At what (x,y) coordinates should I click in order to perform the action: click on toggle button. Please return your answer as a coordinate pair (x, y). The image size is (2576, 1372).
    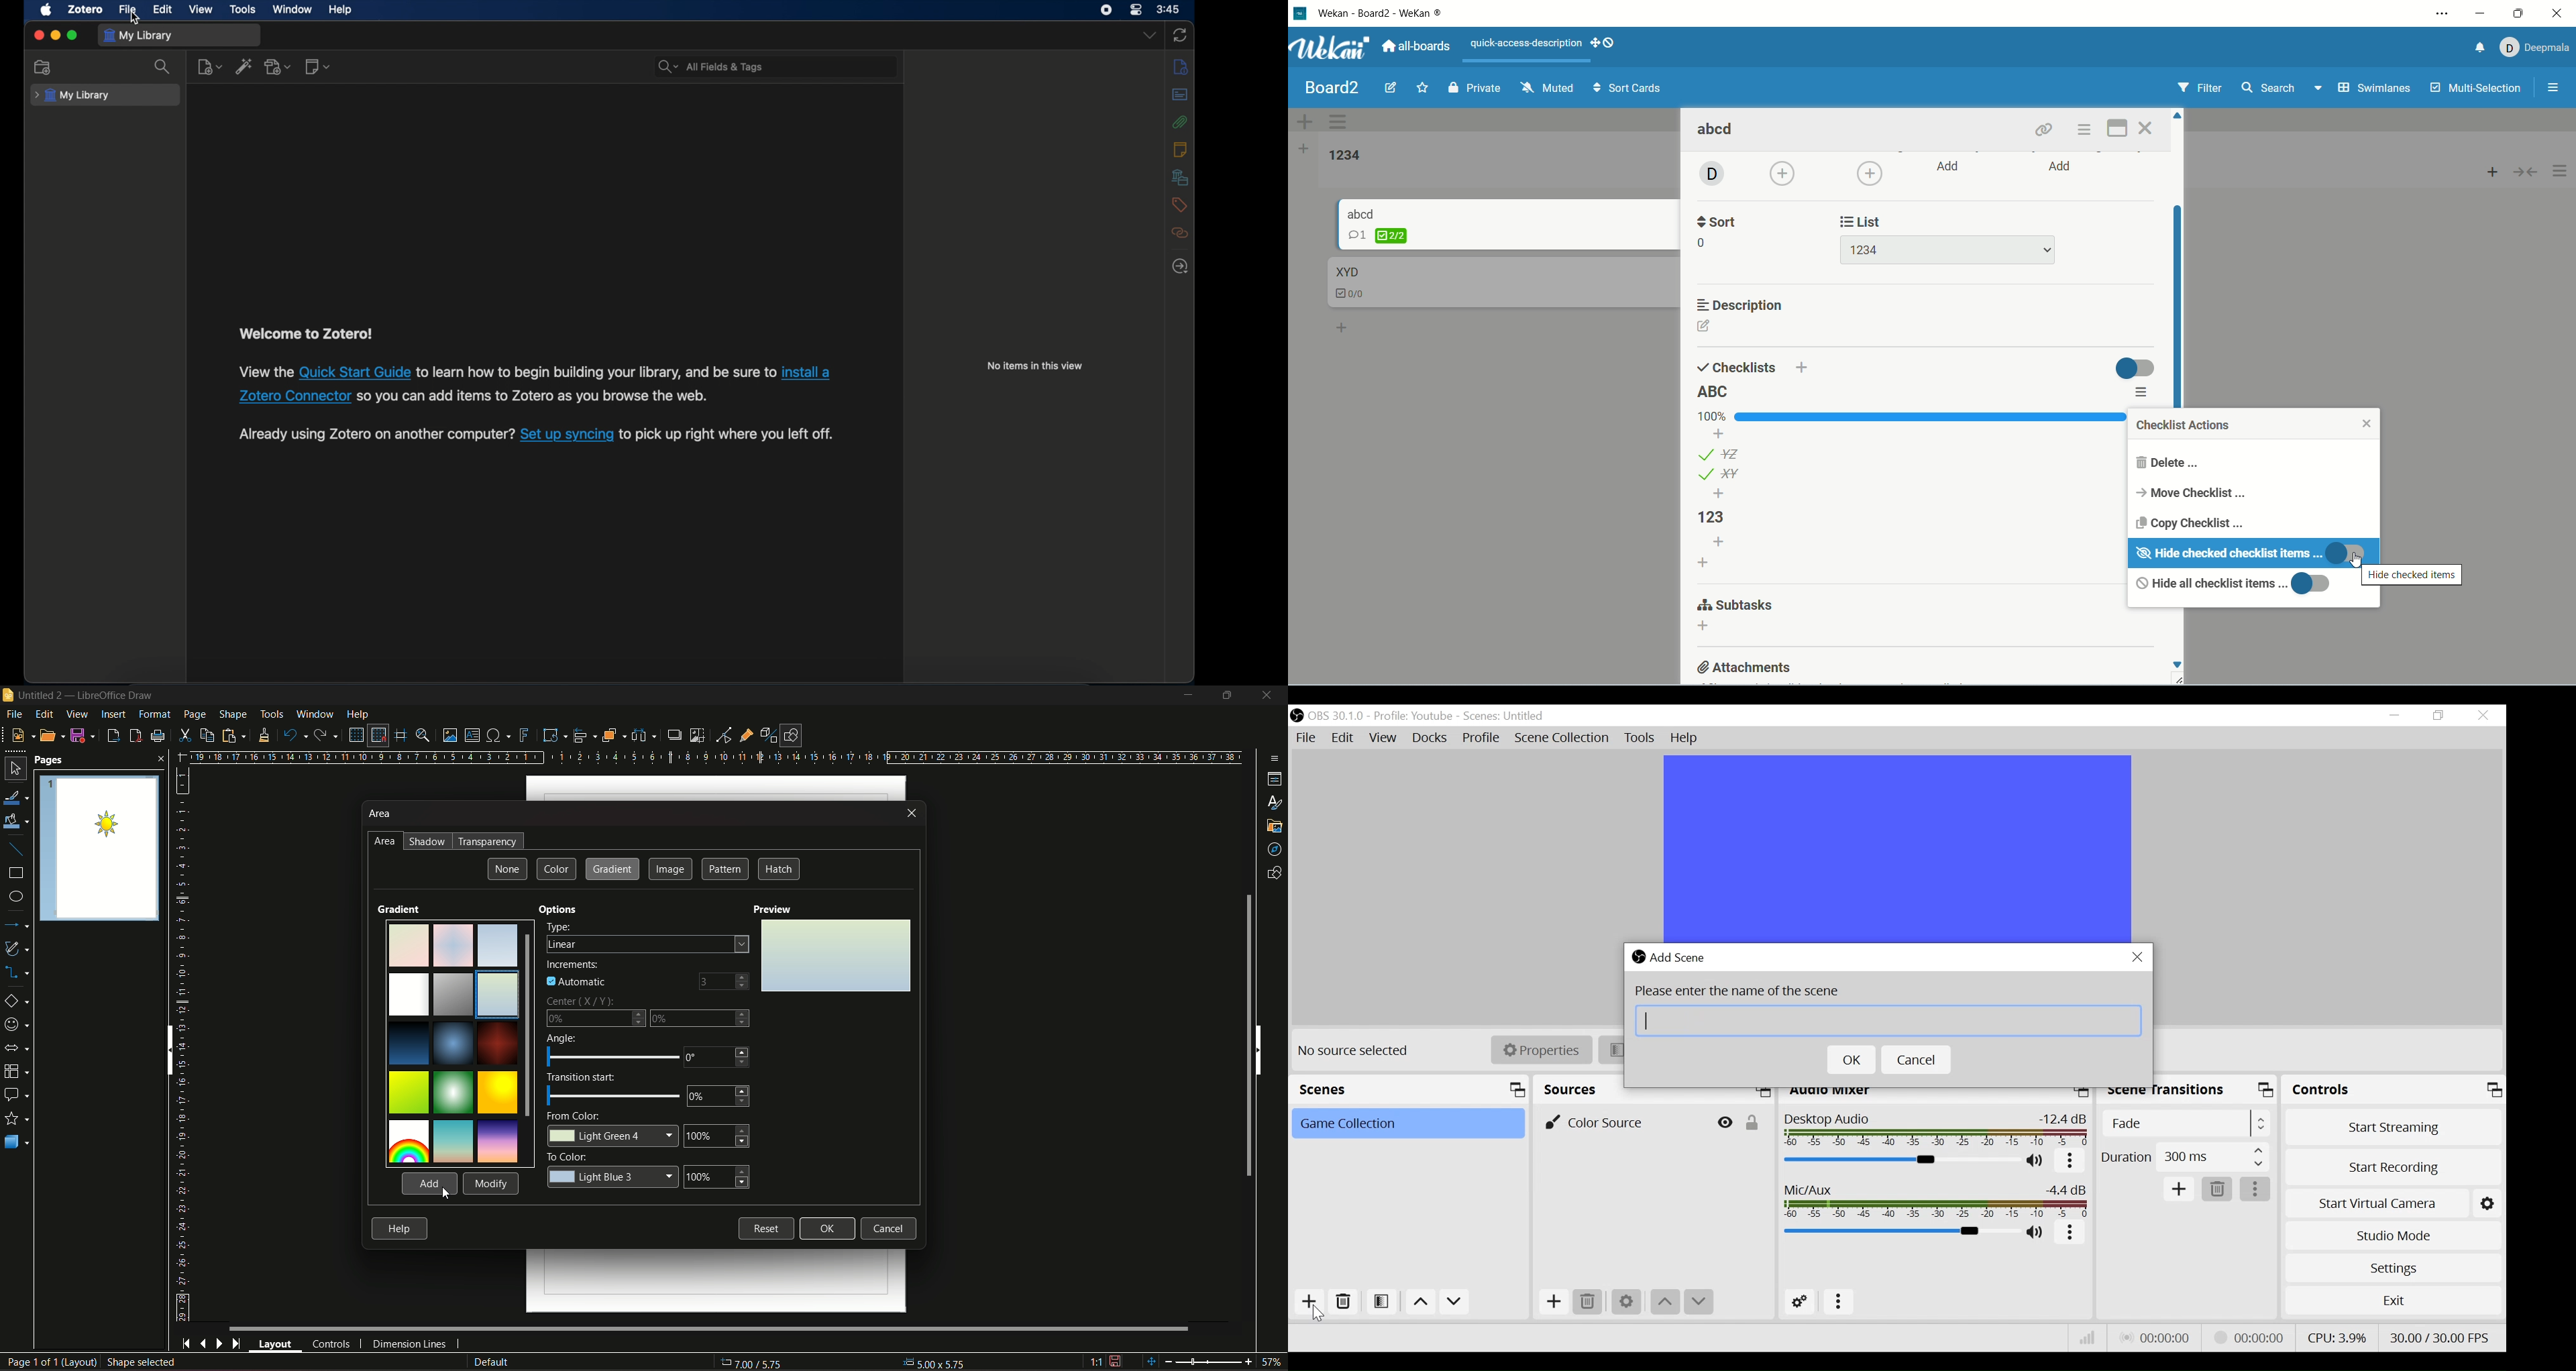
    Looking at the image, I should click on (2134, 368).